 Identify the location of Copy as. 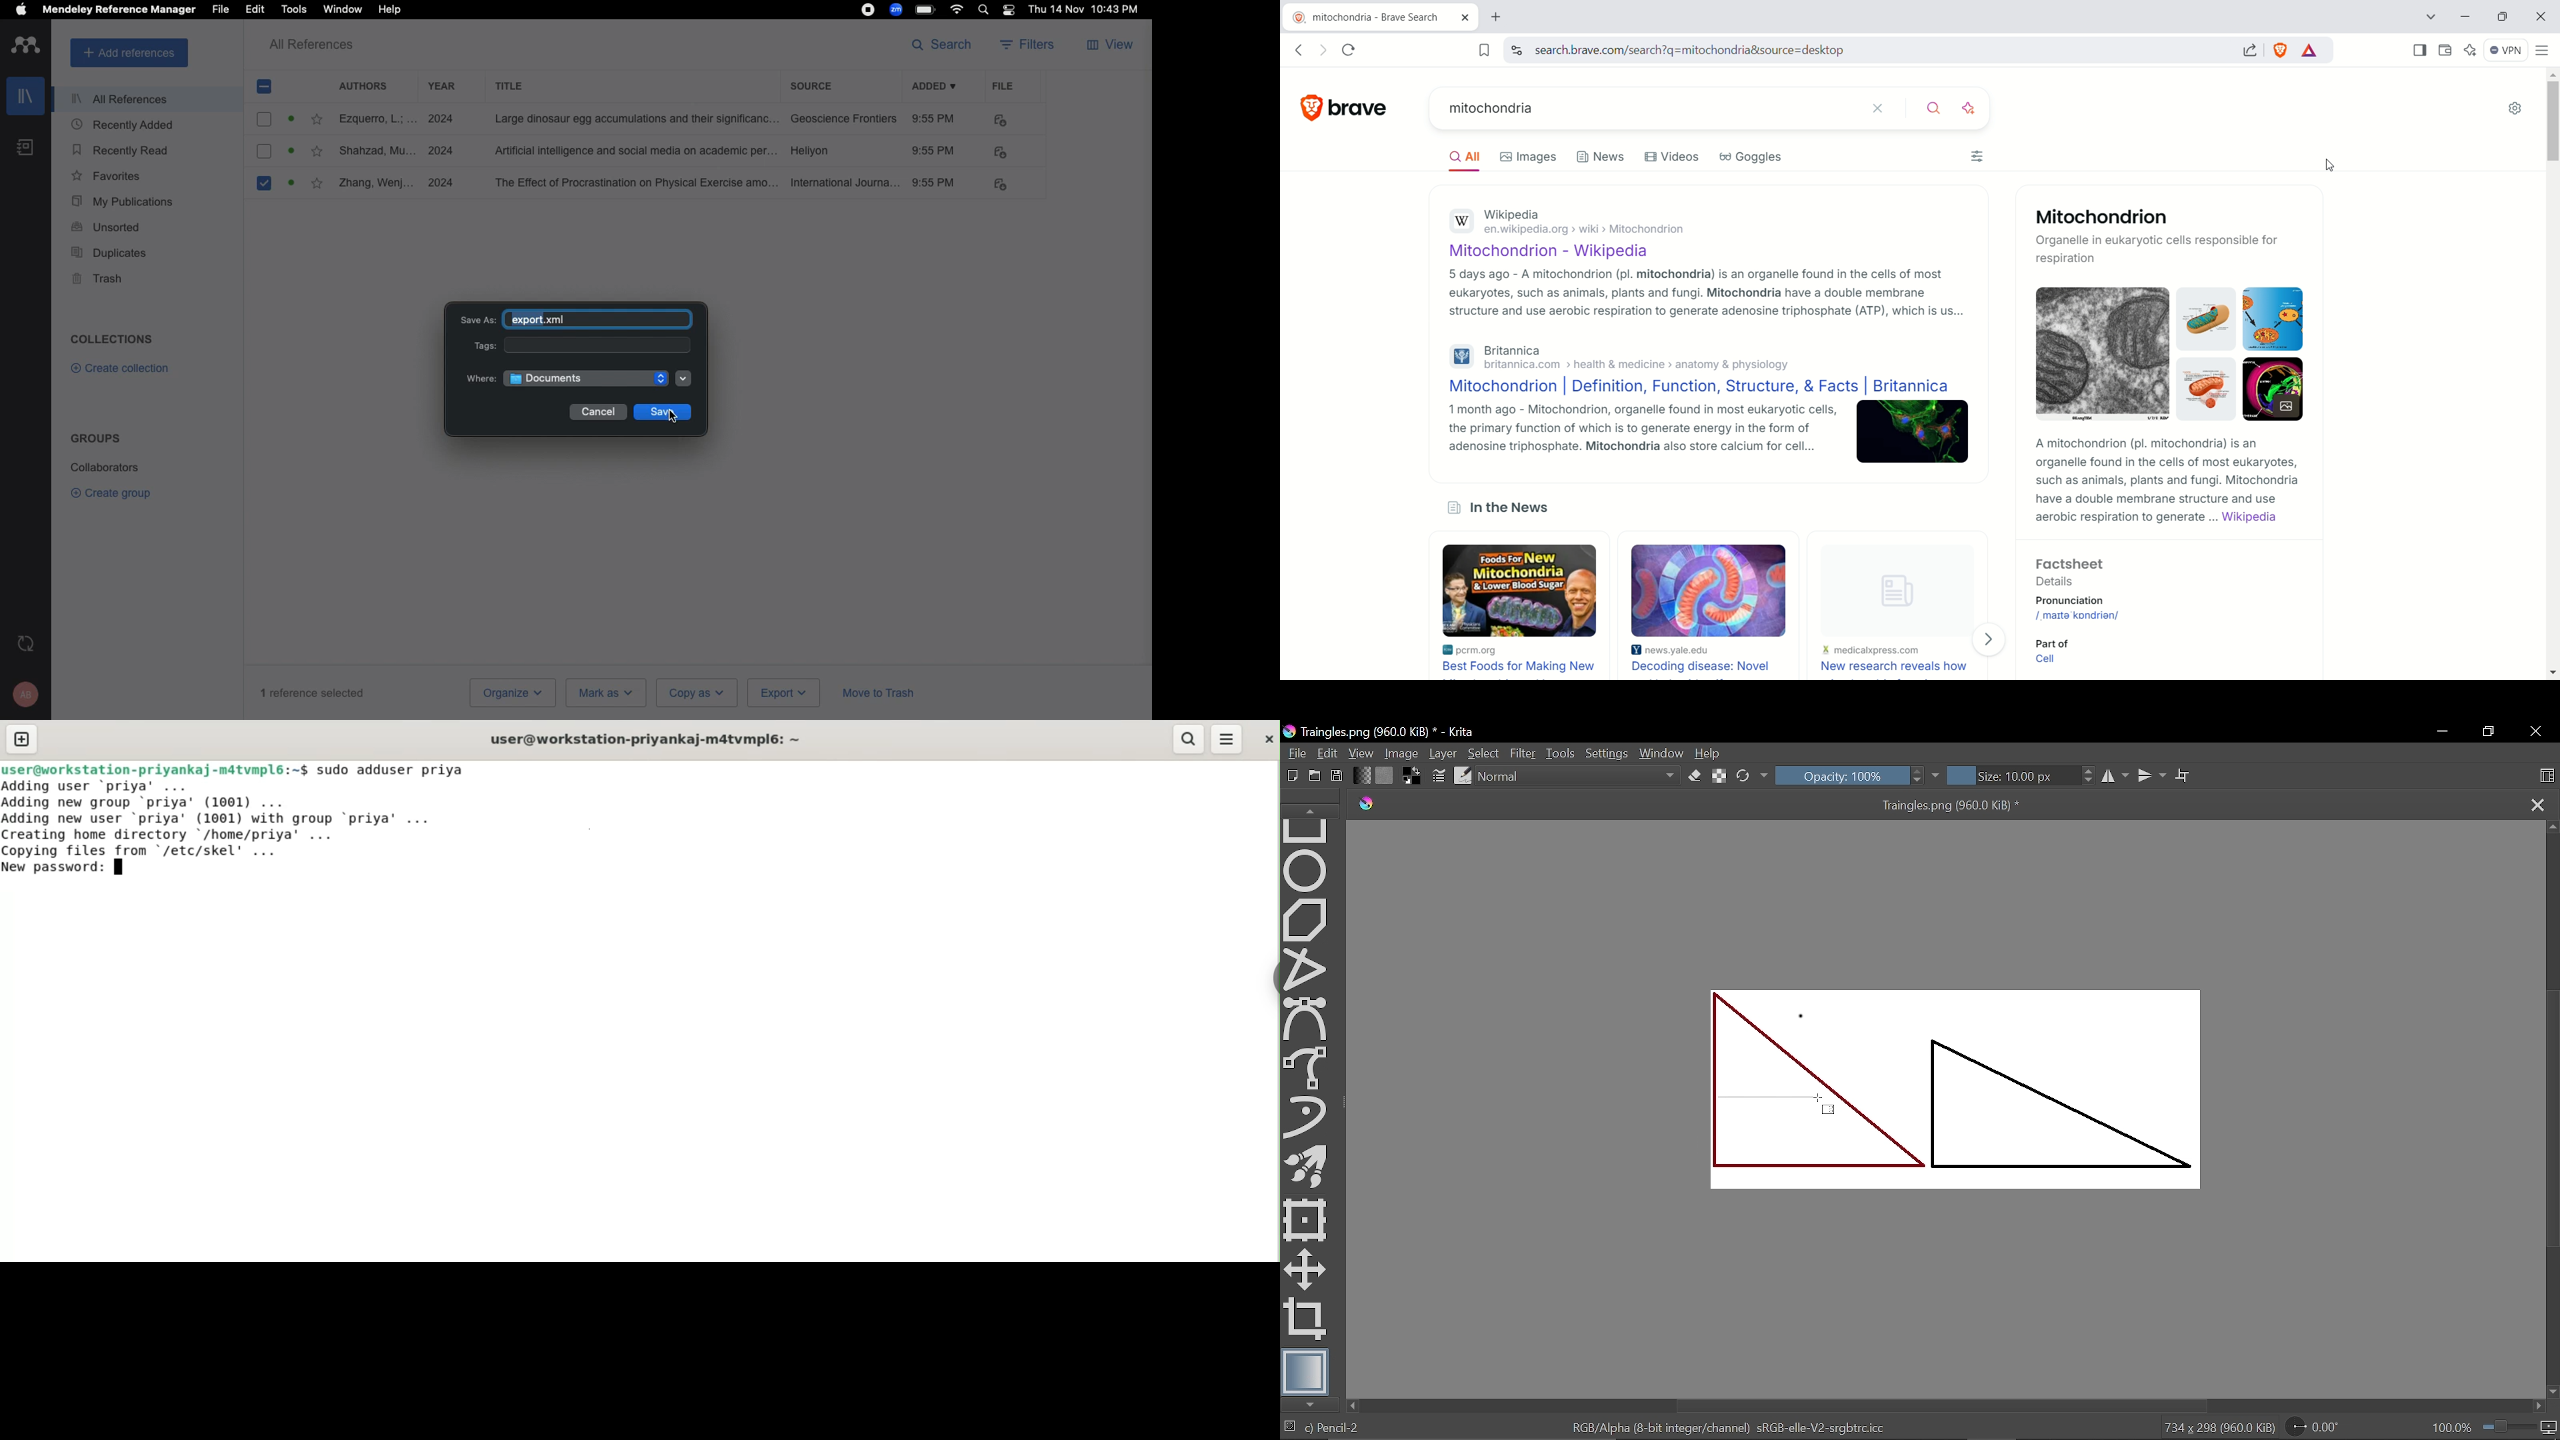
(695, 693).